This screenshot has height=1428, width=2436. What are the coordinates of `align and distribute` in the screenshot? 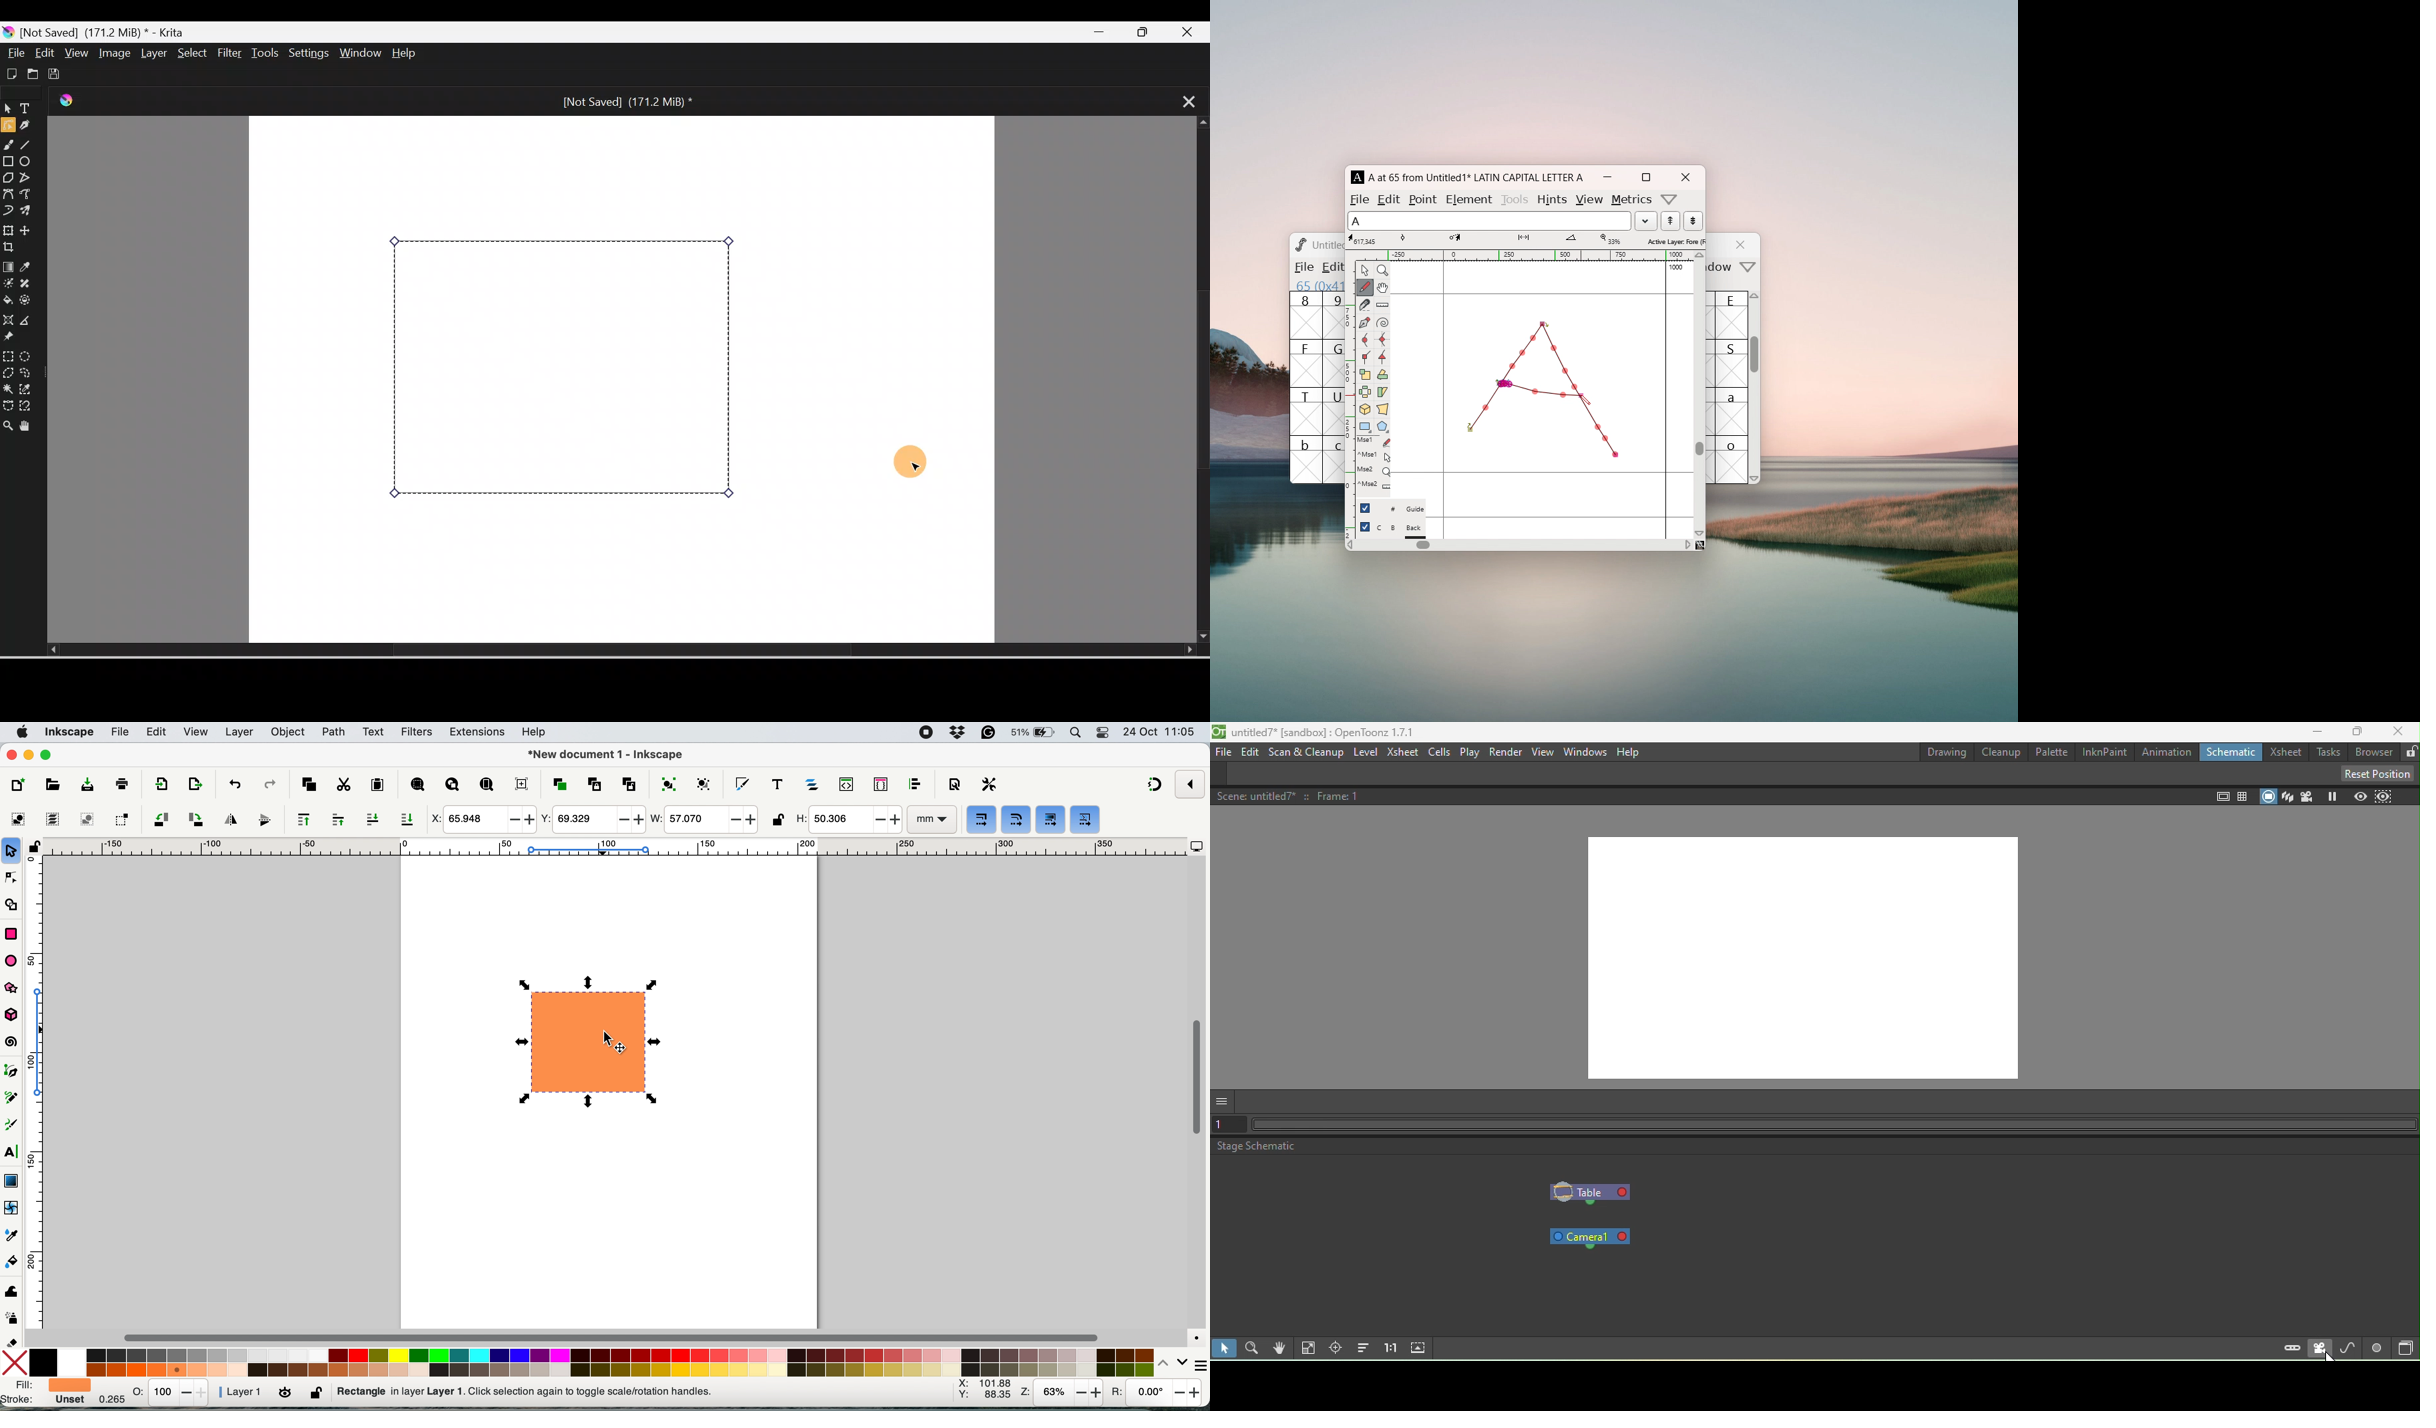 It's located at (915, 784).